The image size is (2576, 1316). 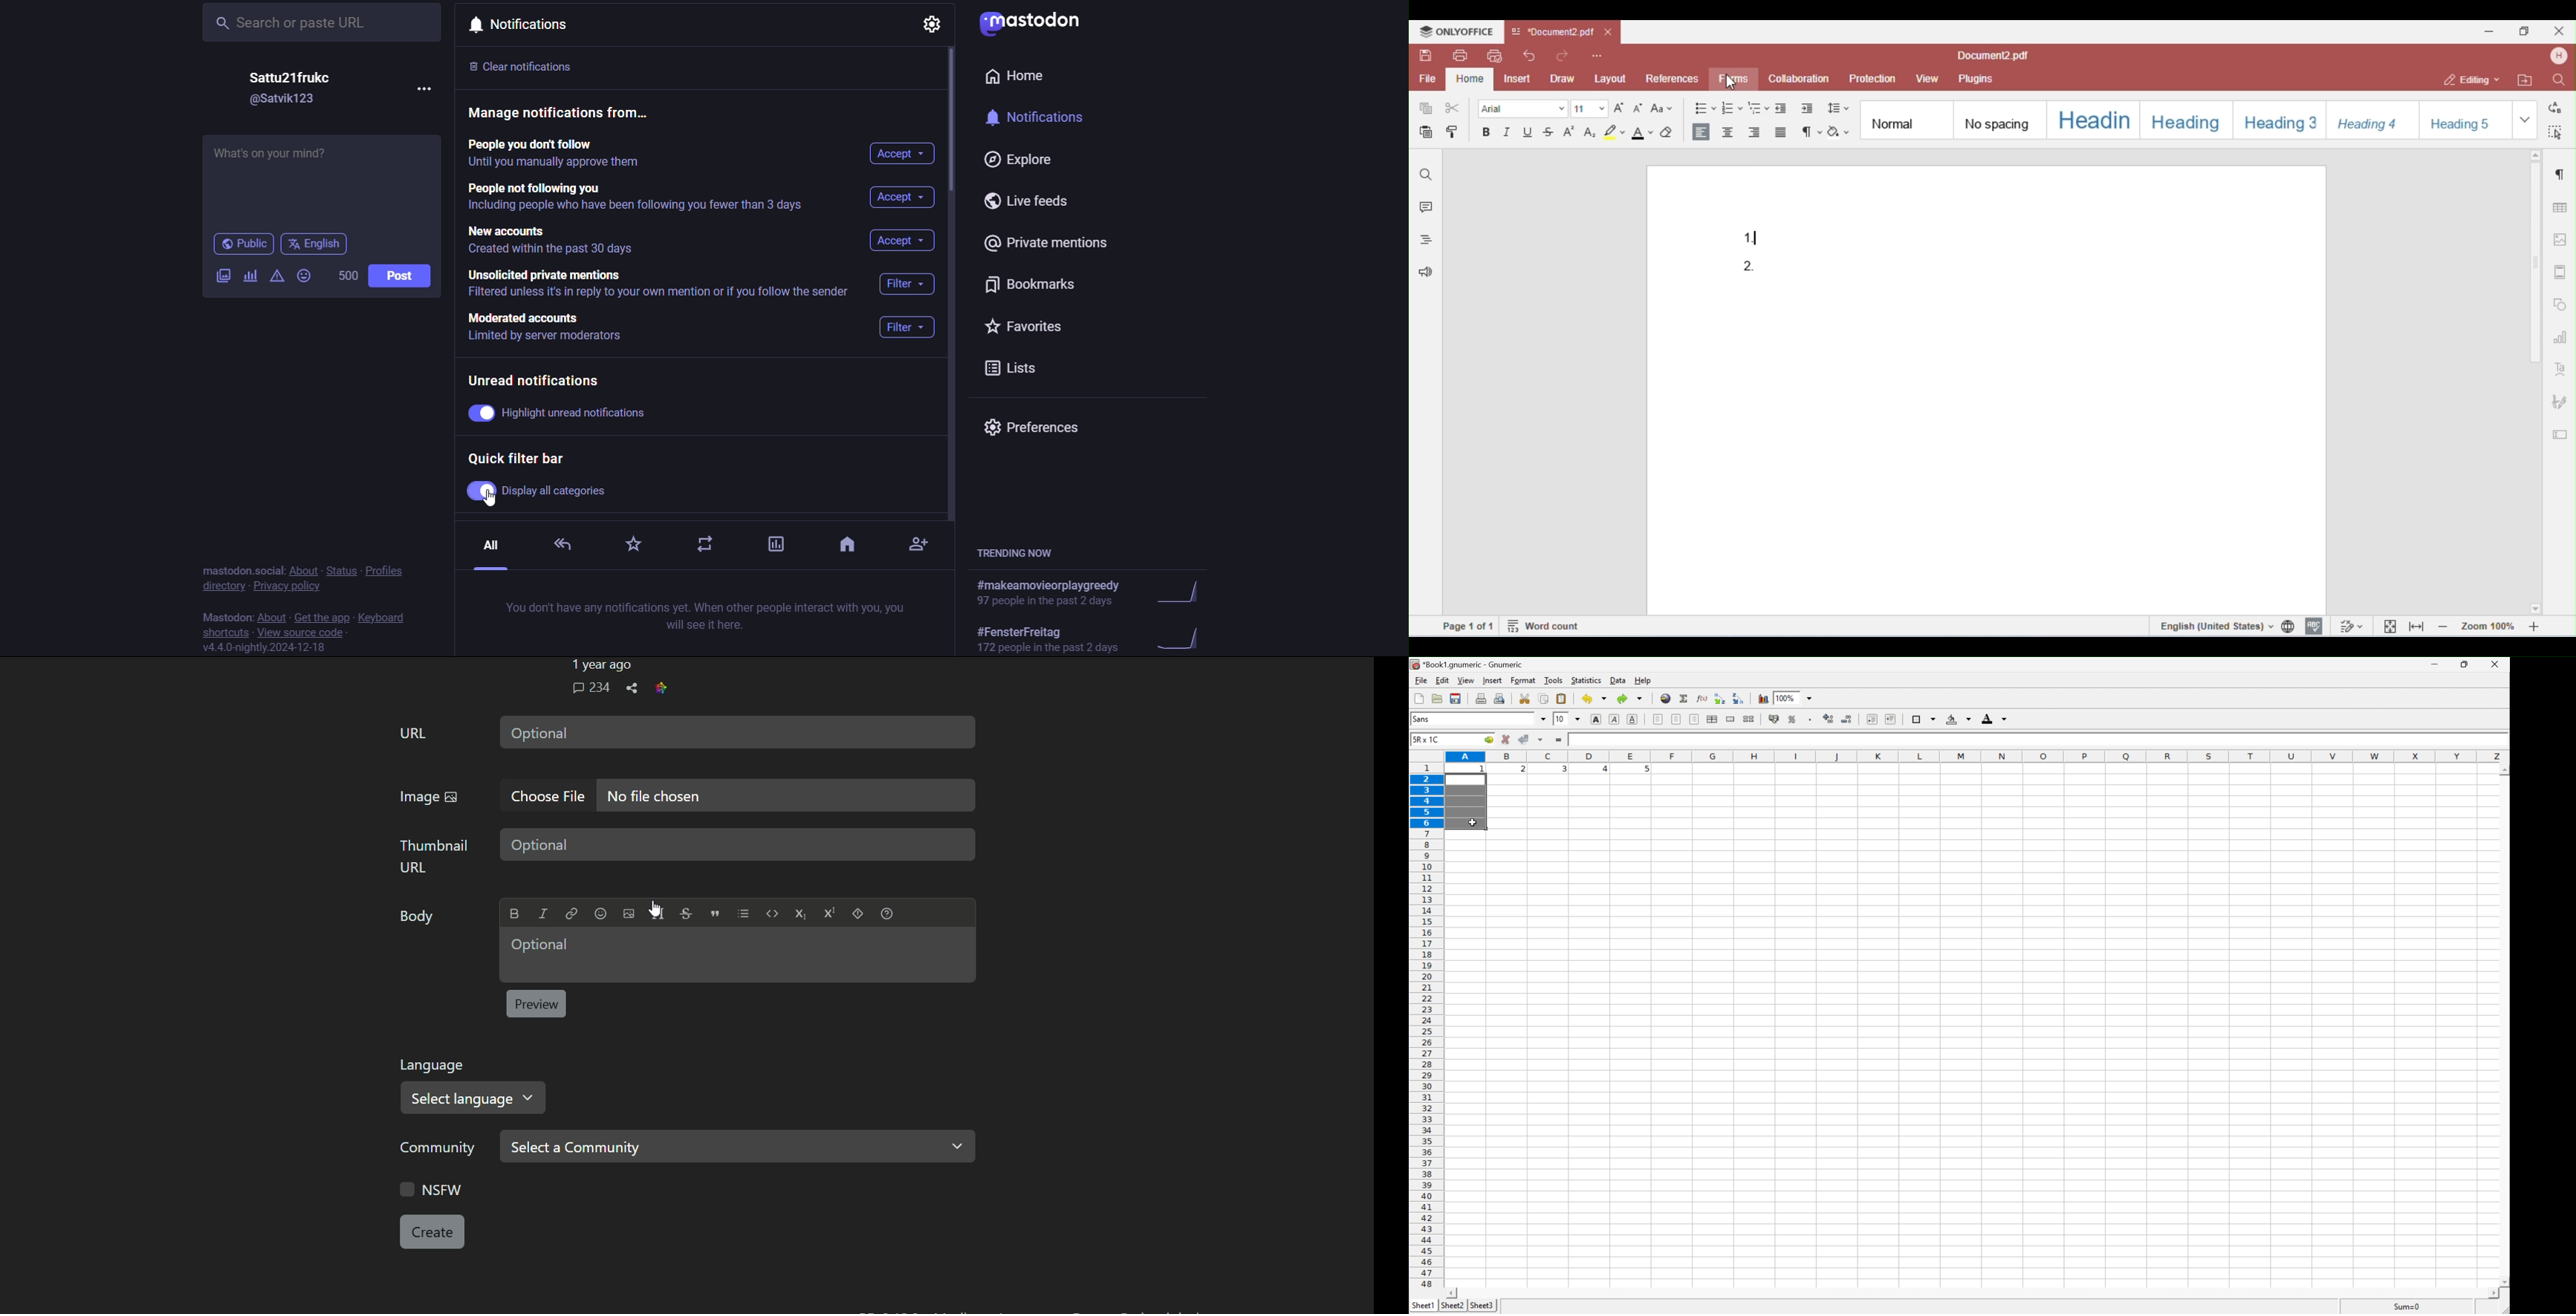 What do you see at coordinates (318, 24) in the screenshot?
I see `search or paste URL` at bounding box center [318, 24].